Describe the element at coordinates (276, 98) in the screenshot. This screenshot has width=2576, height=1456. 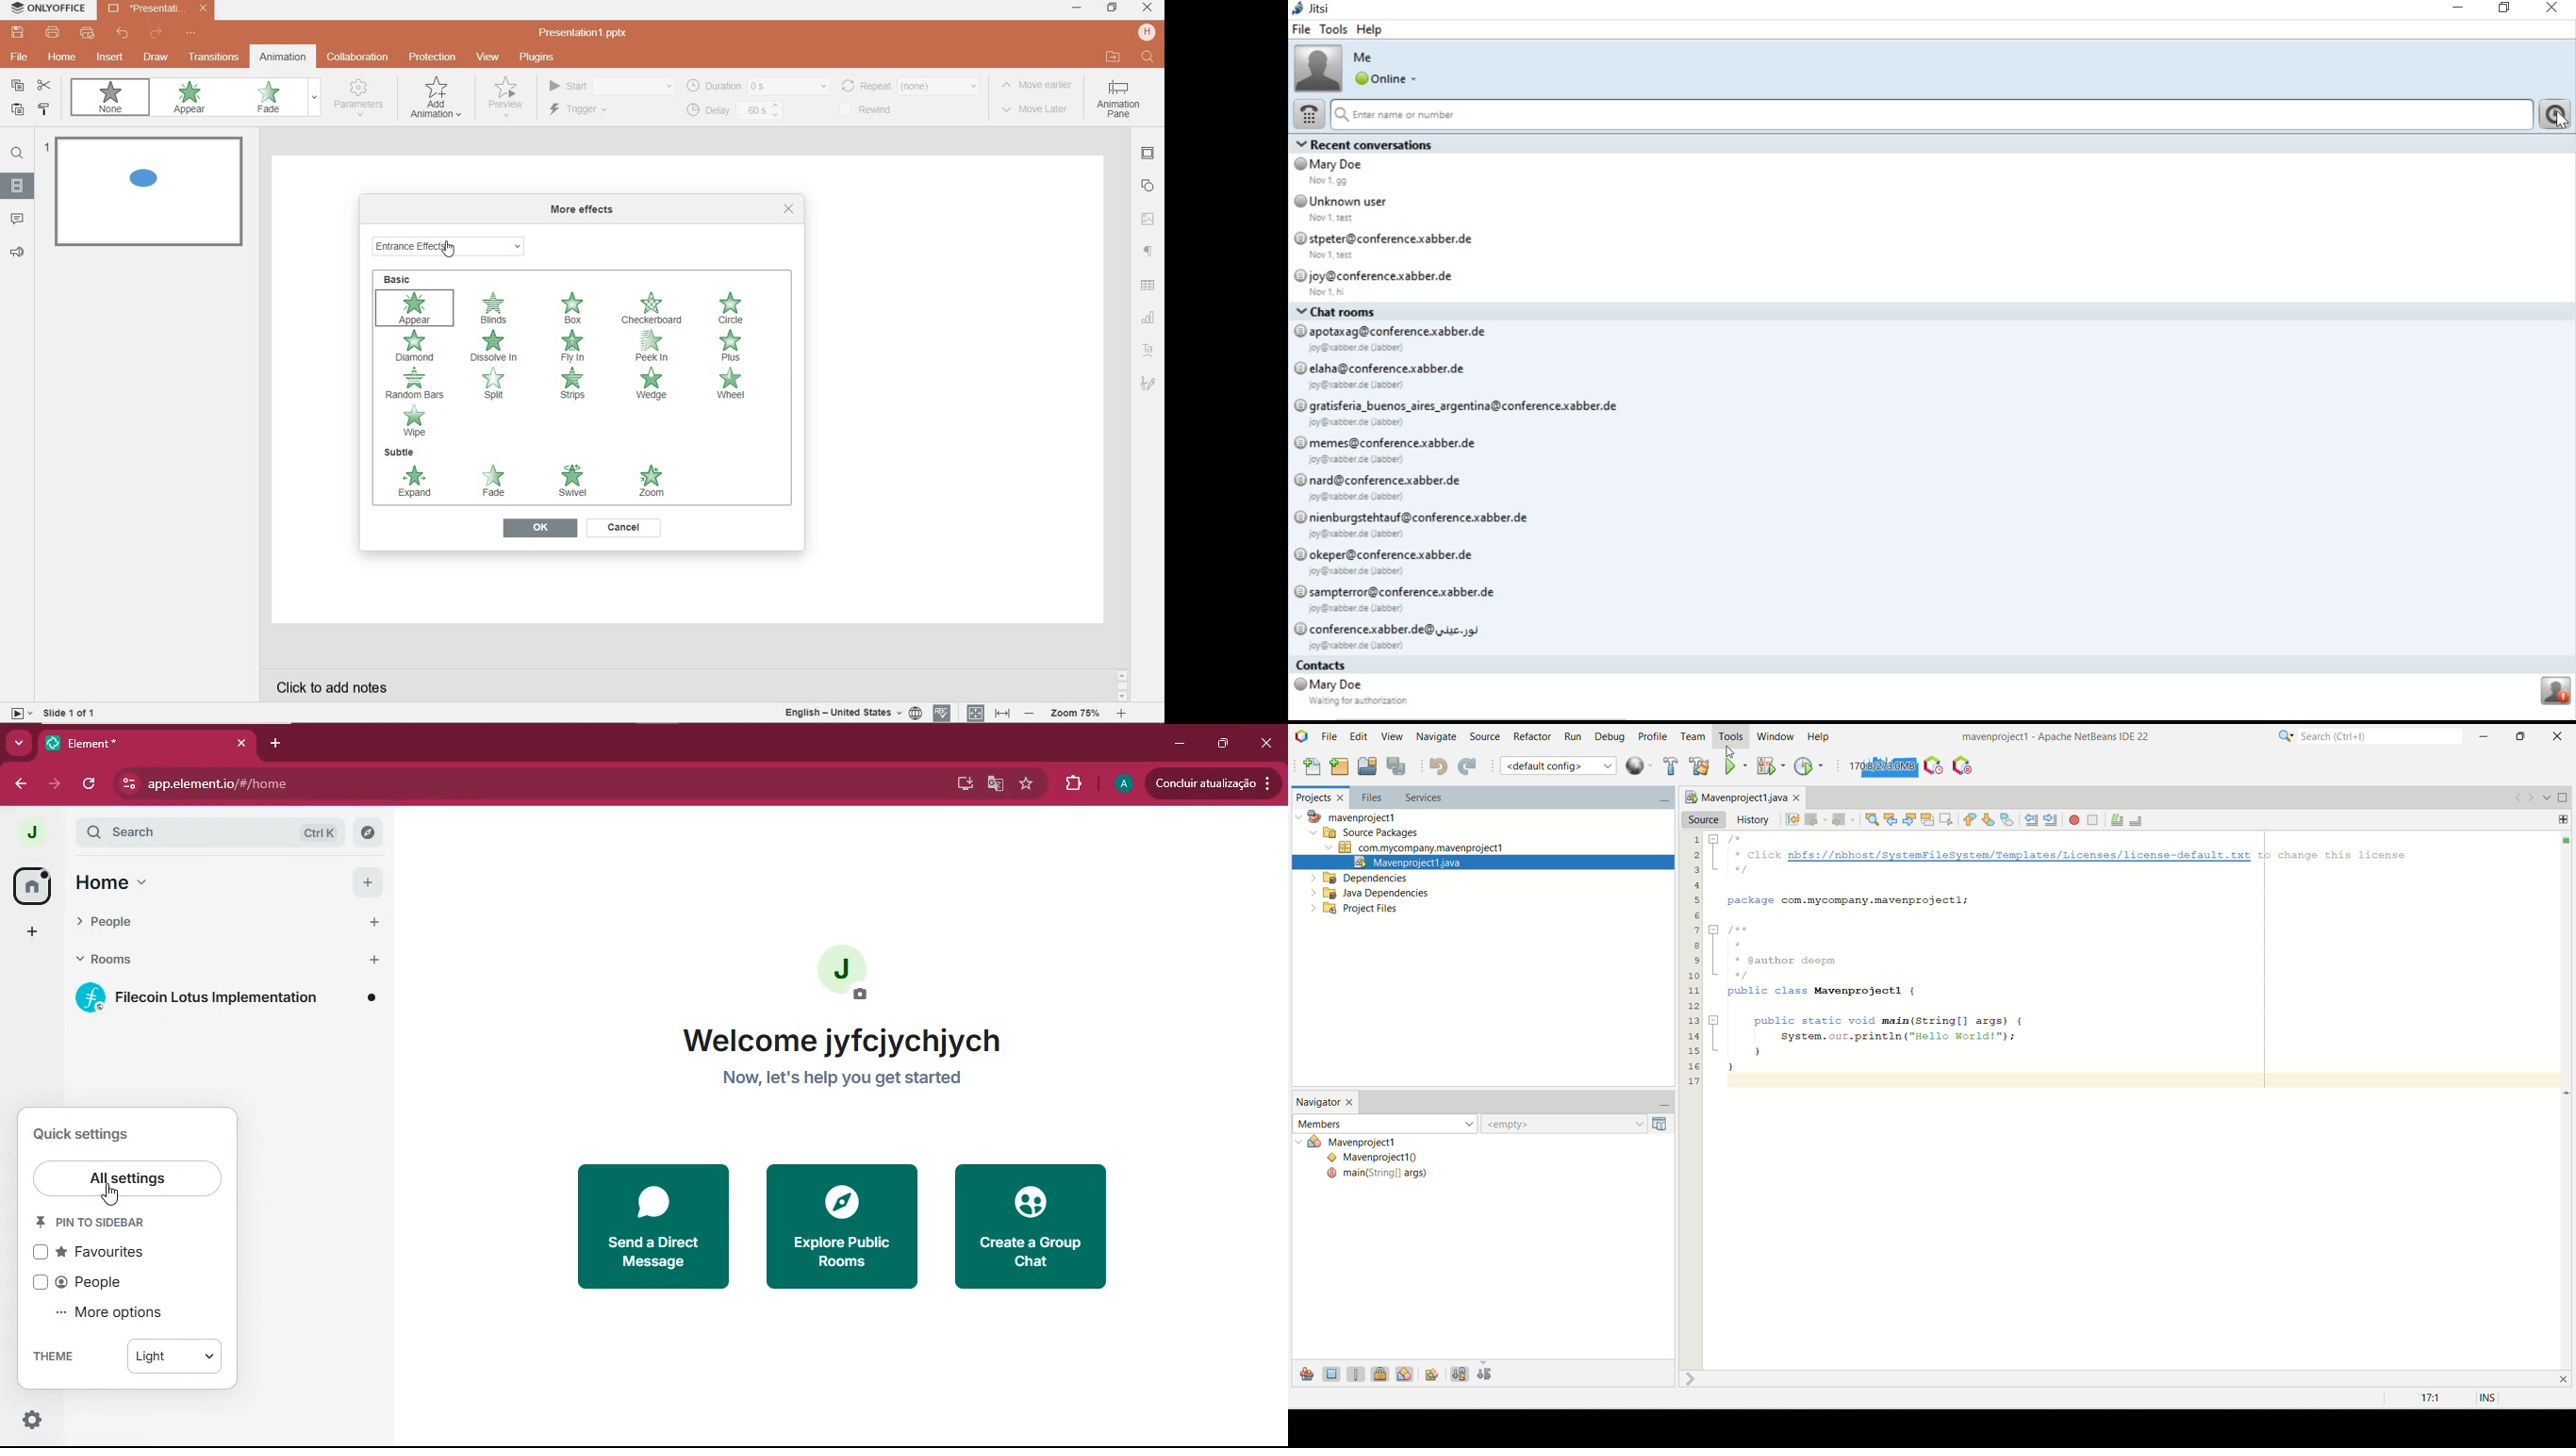
I see `fade` at that location.